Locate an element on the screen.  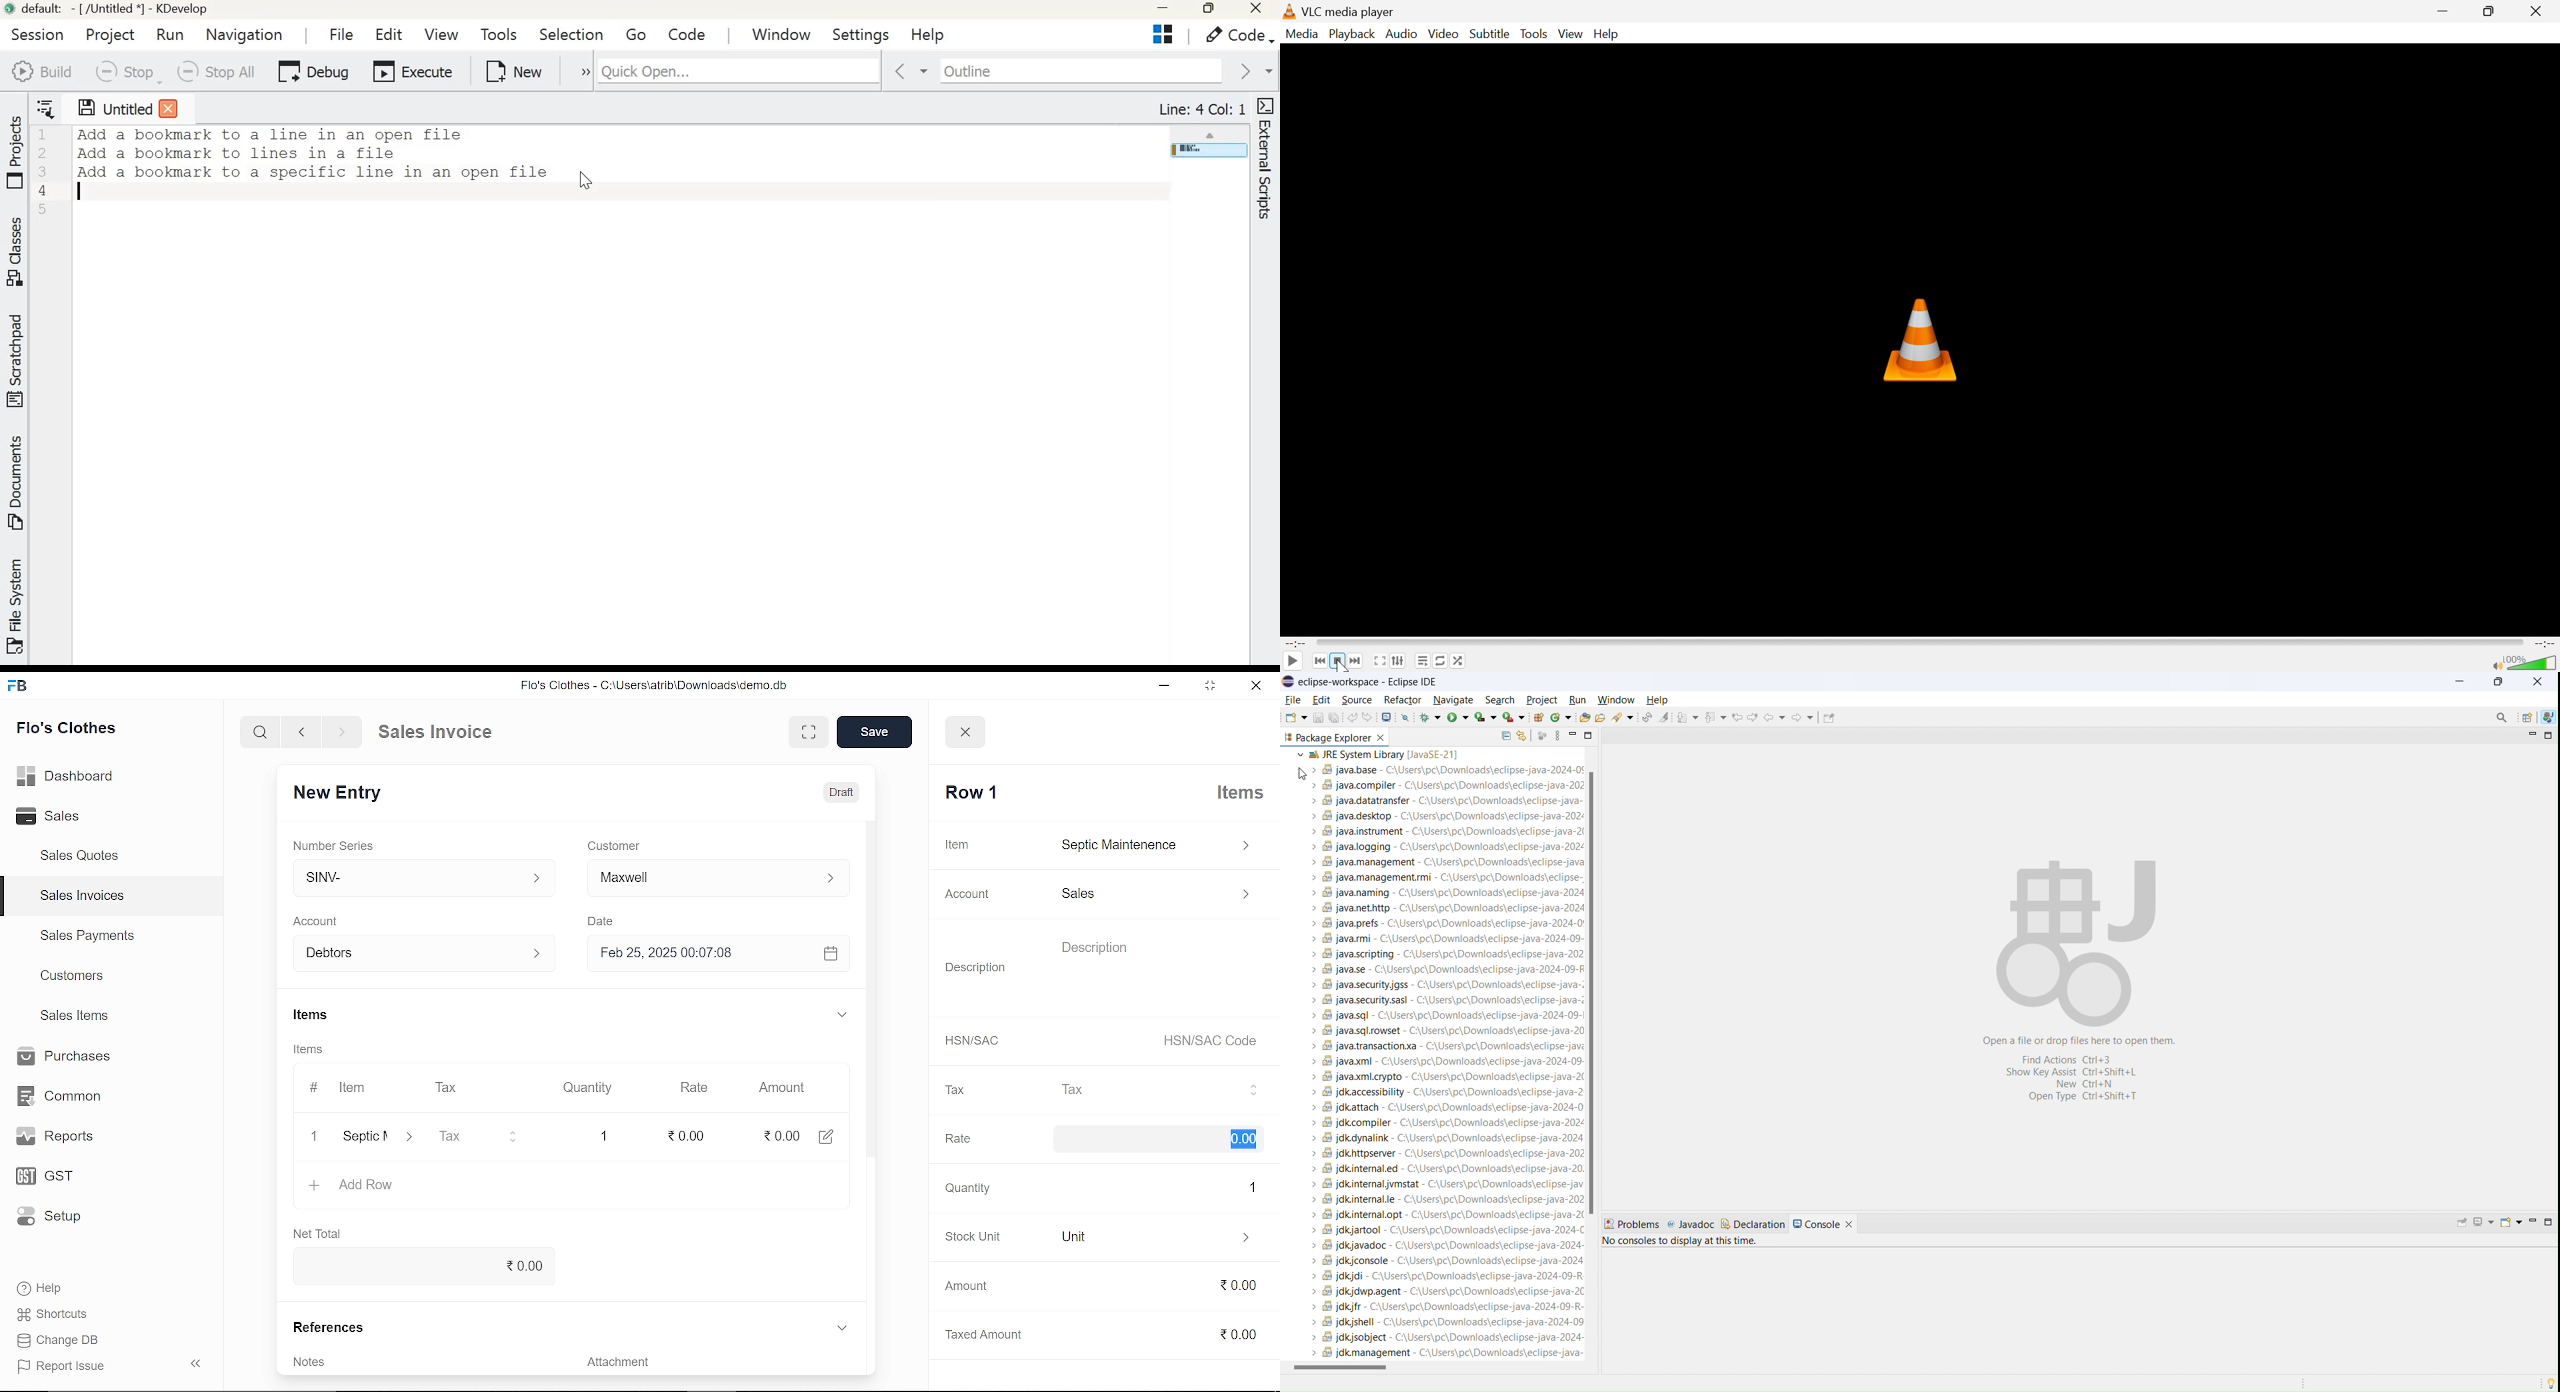
Previous media in the playlist, skip backward when held is located at coordinates (1319, 660).